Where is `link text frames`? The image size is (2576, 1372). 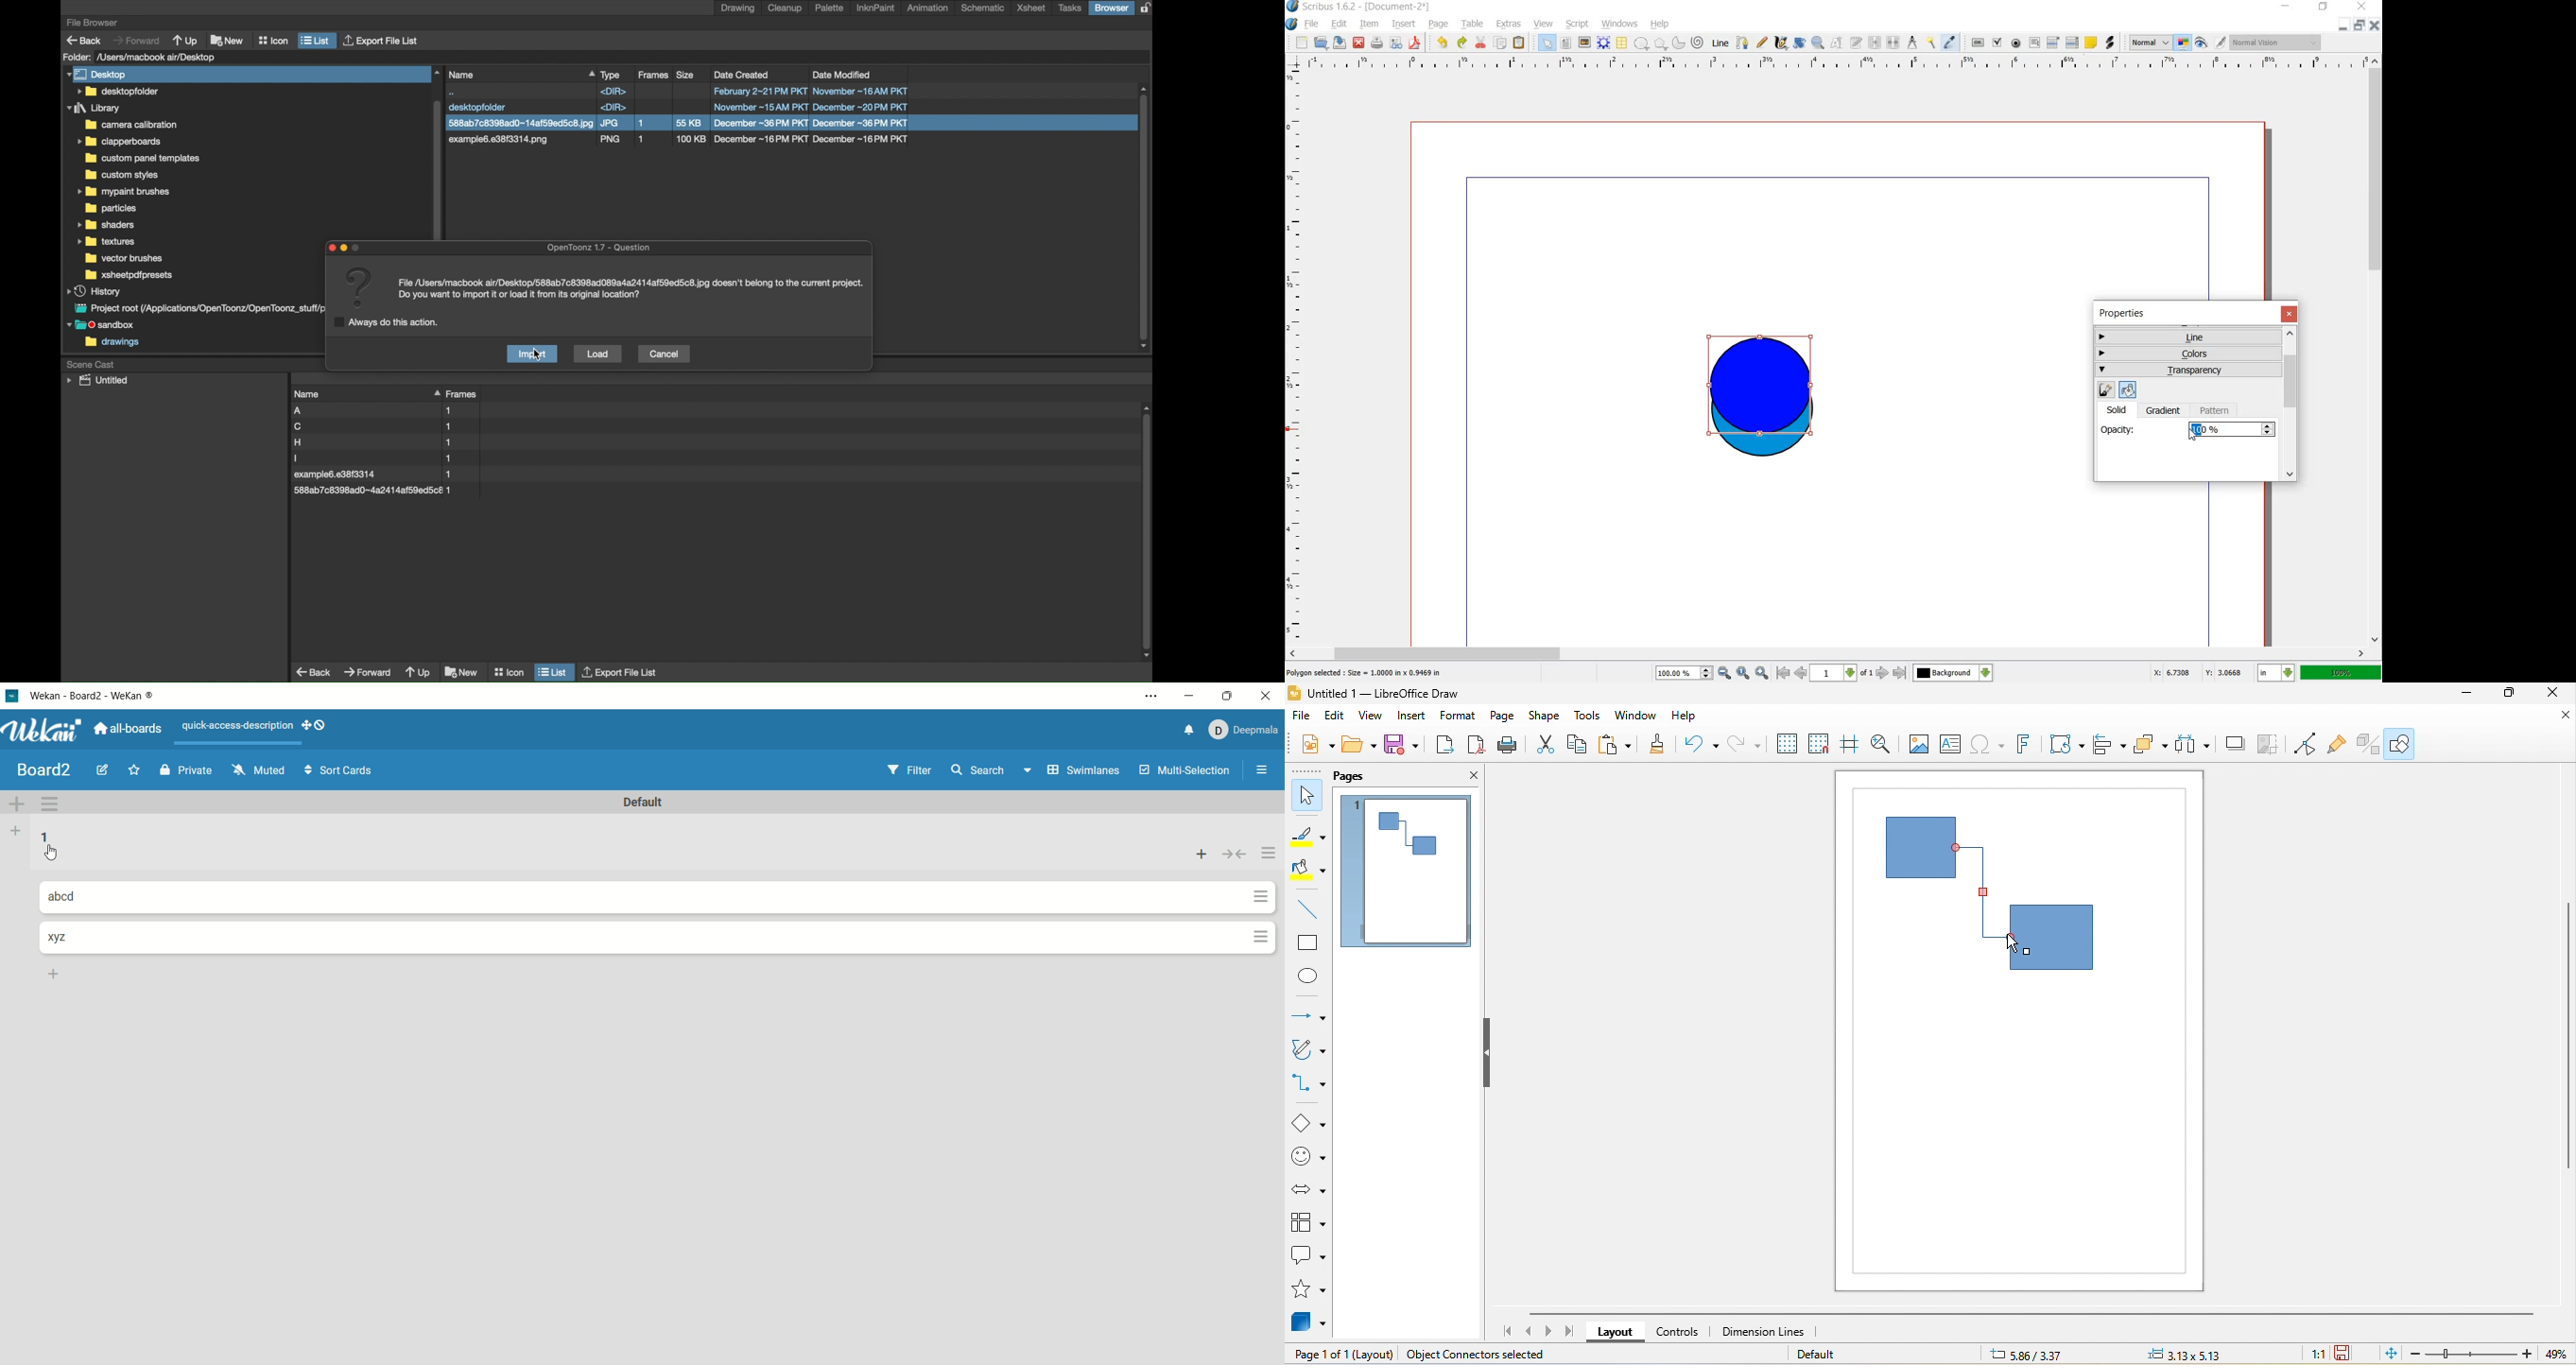 link text frames is located at coordinates (1876, 43).